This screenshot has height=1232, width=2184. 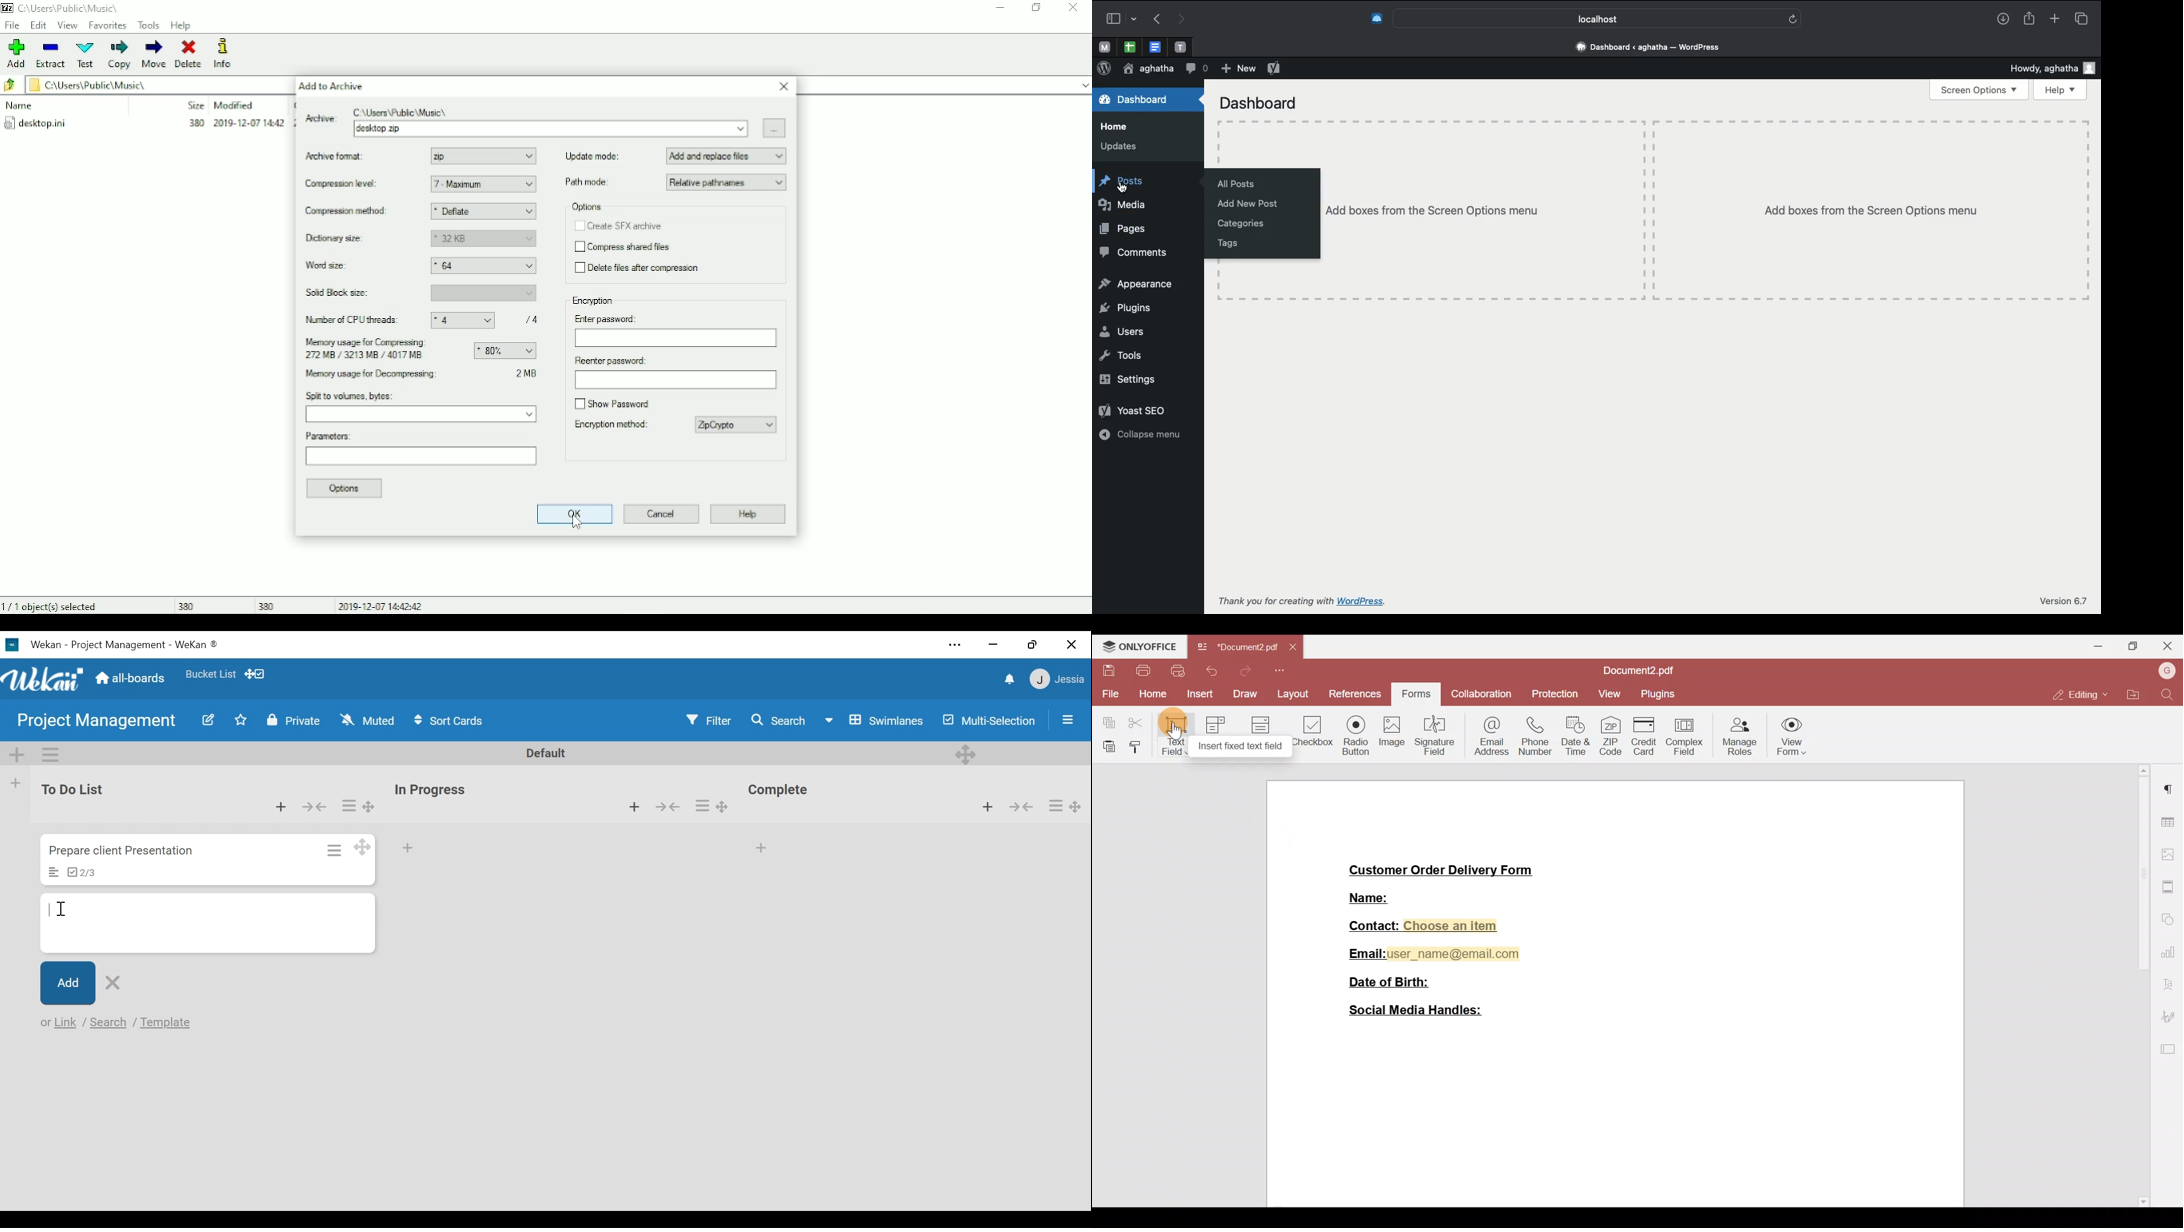 I want to click on add, so click(x=412, y=849).